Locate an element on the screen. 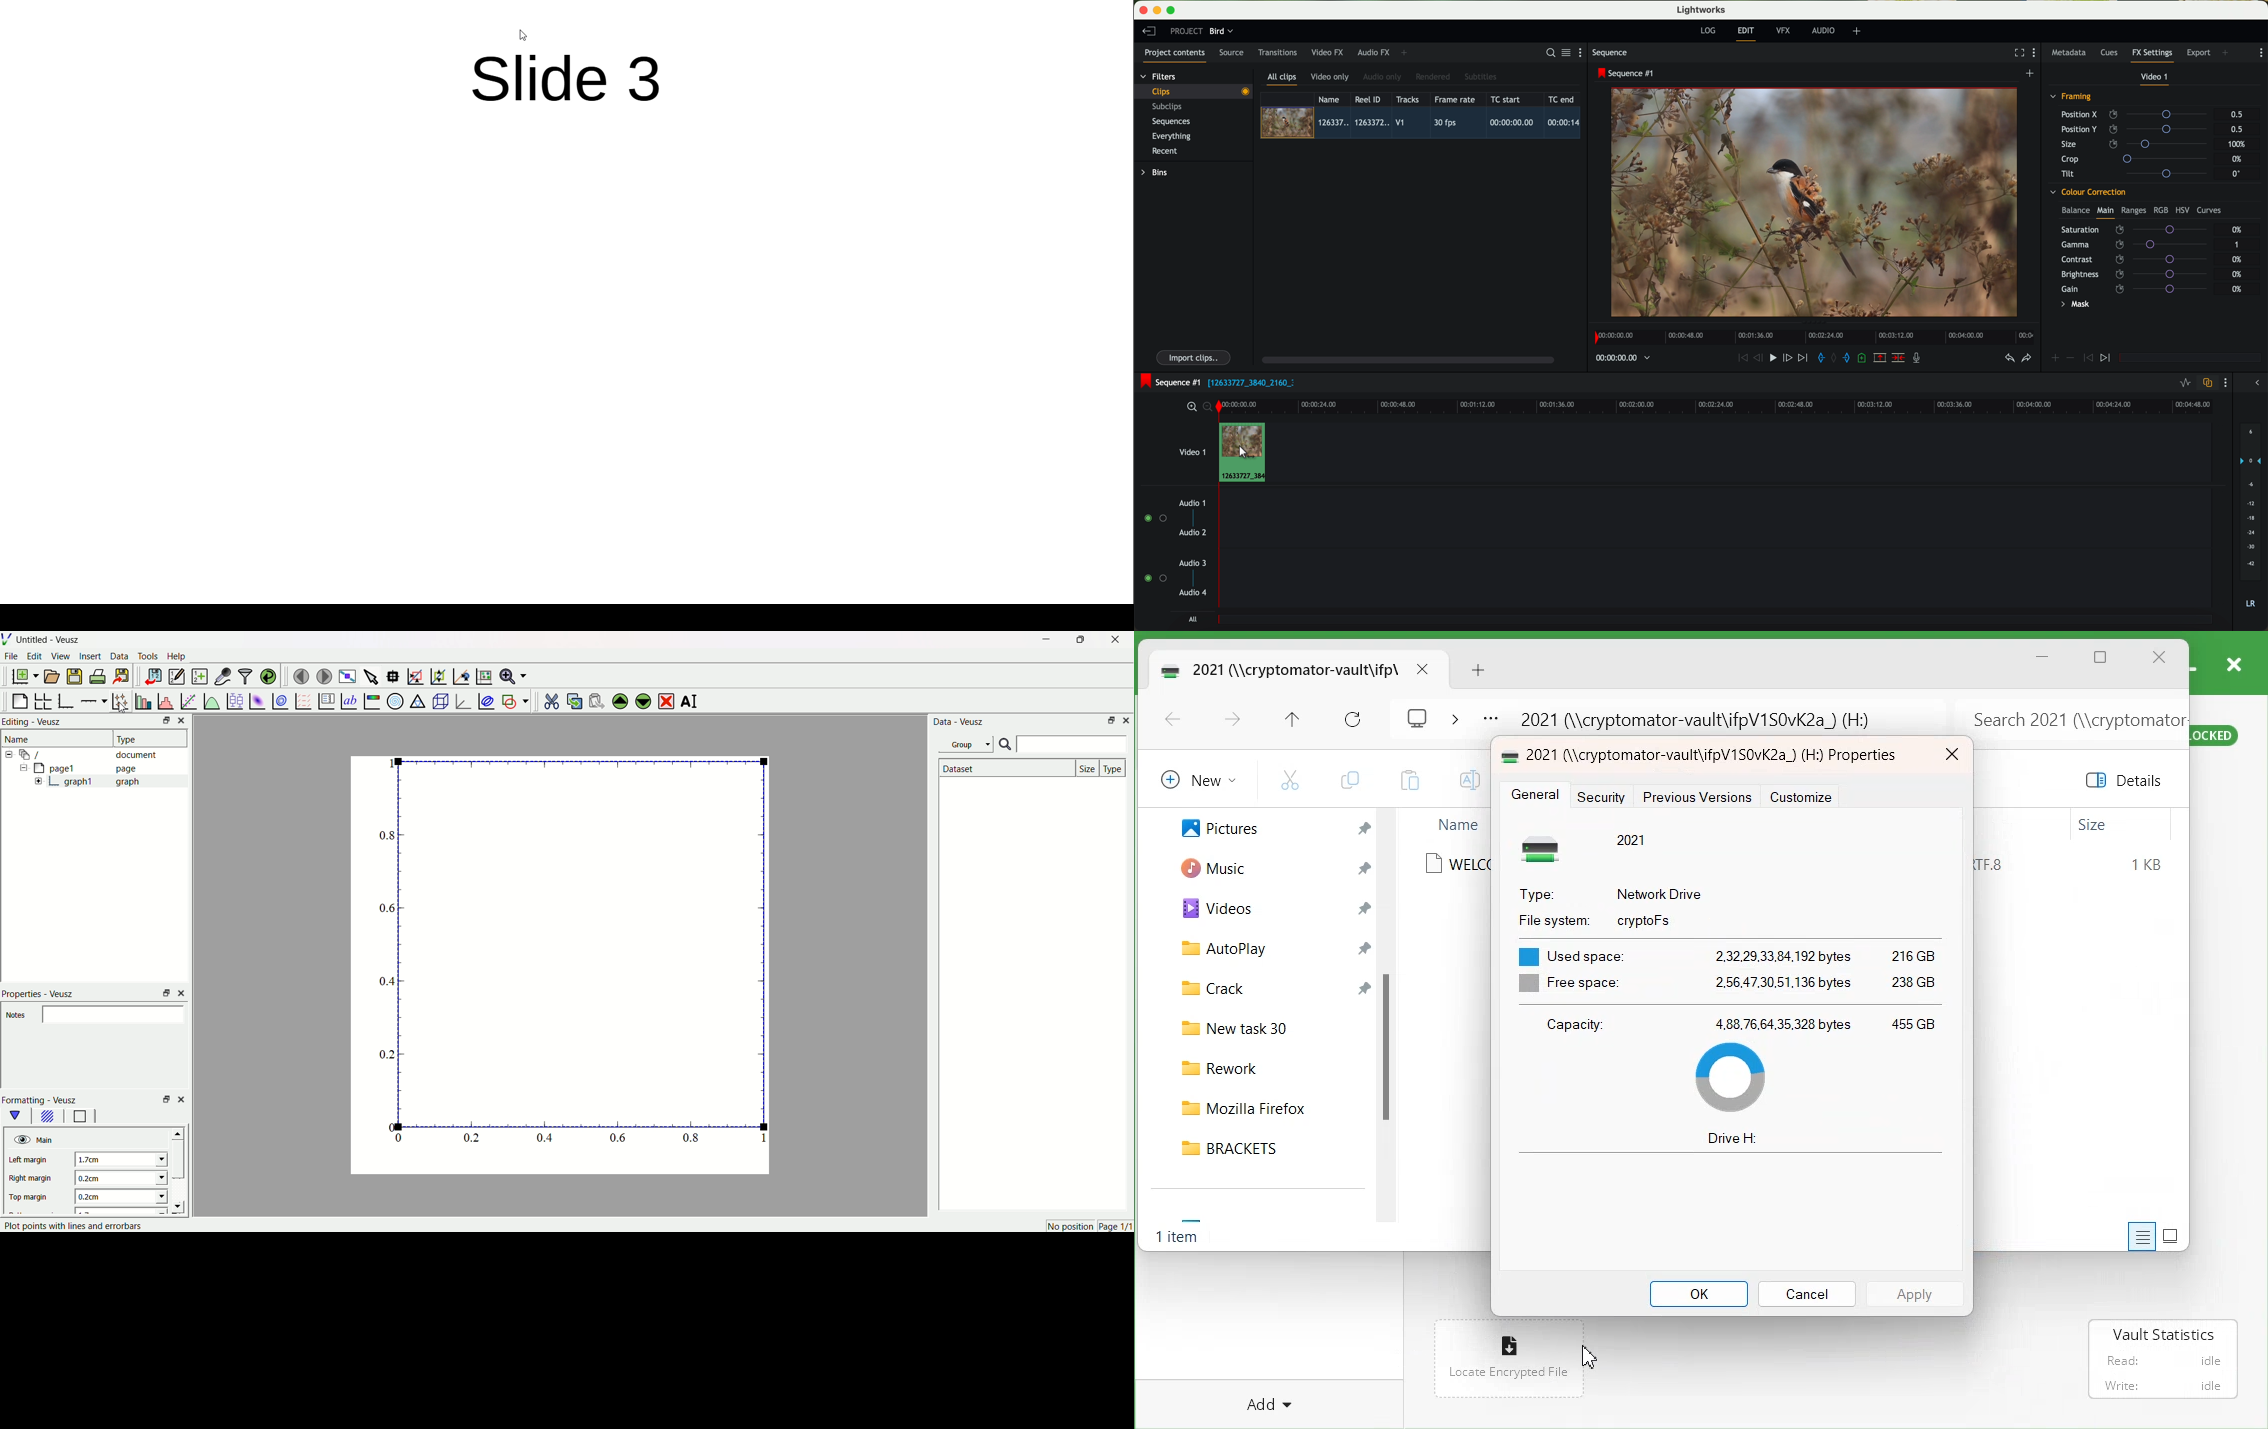 The height and width of the screenshot is (1456, 2268). collapse is located at coordinates (11, 754).